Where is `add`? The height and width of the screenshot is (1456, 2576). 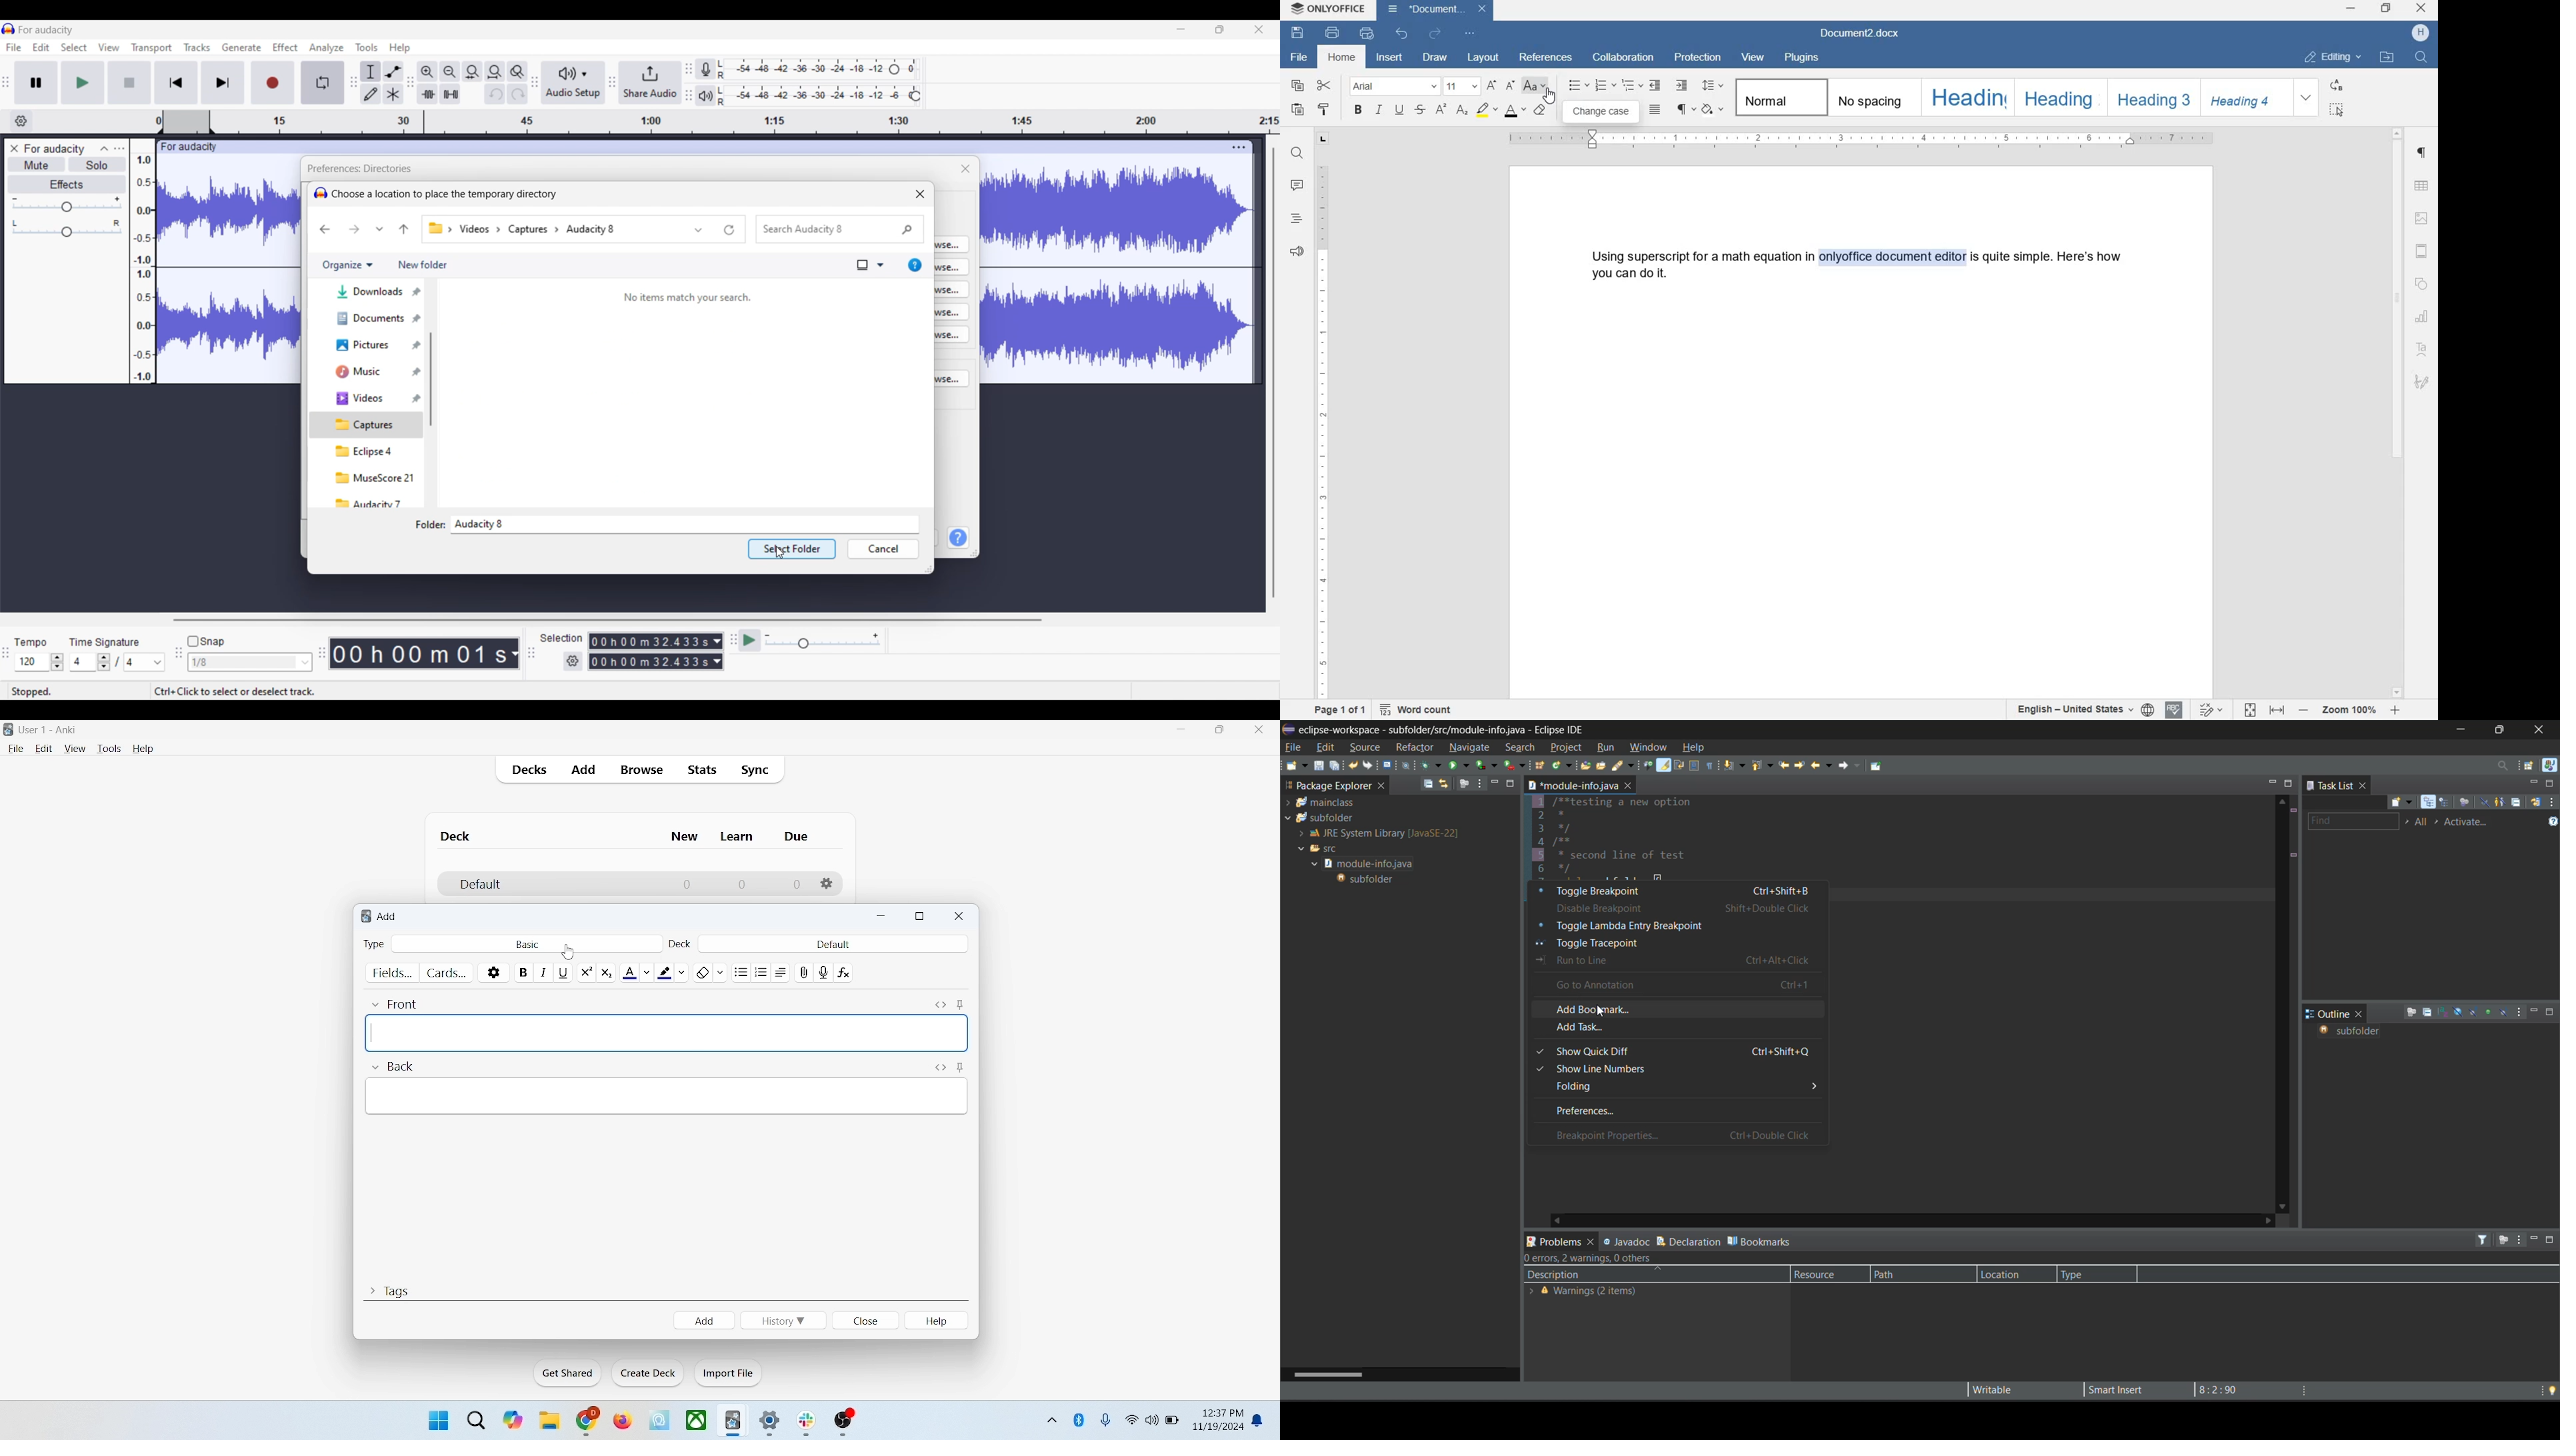 add is located at coordinates (704, 1320).